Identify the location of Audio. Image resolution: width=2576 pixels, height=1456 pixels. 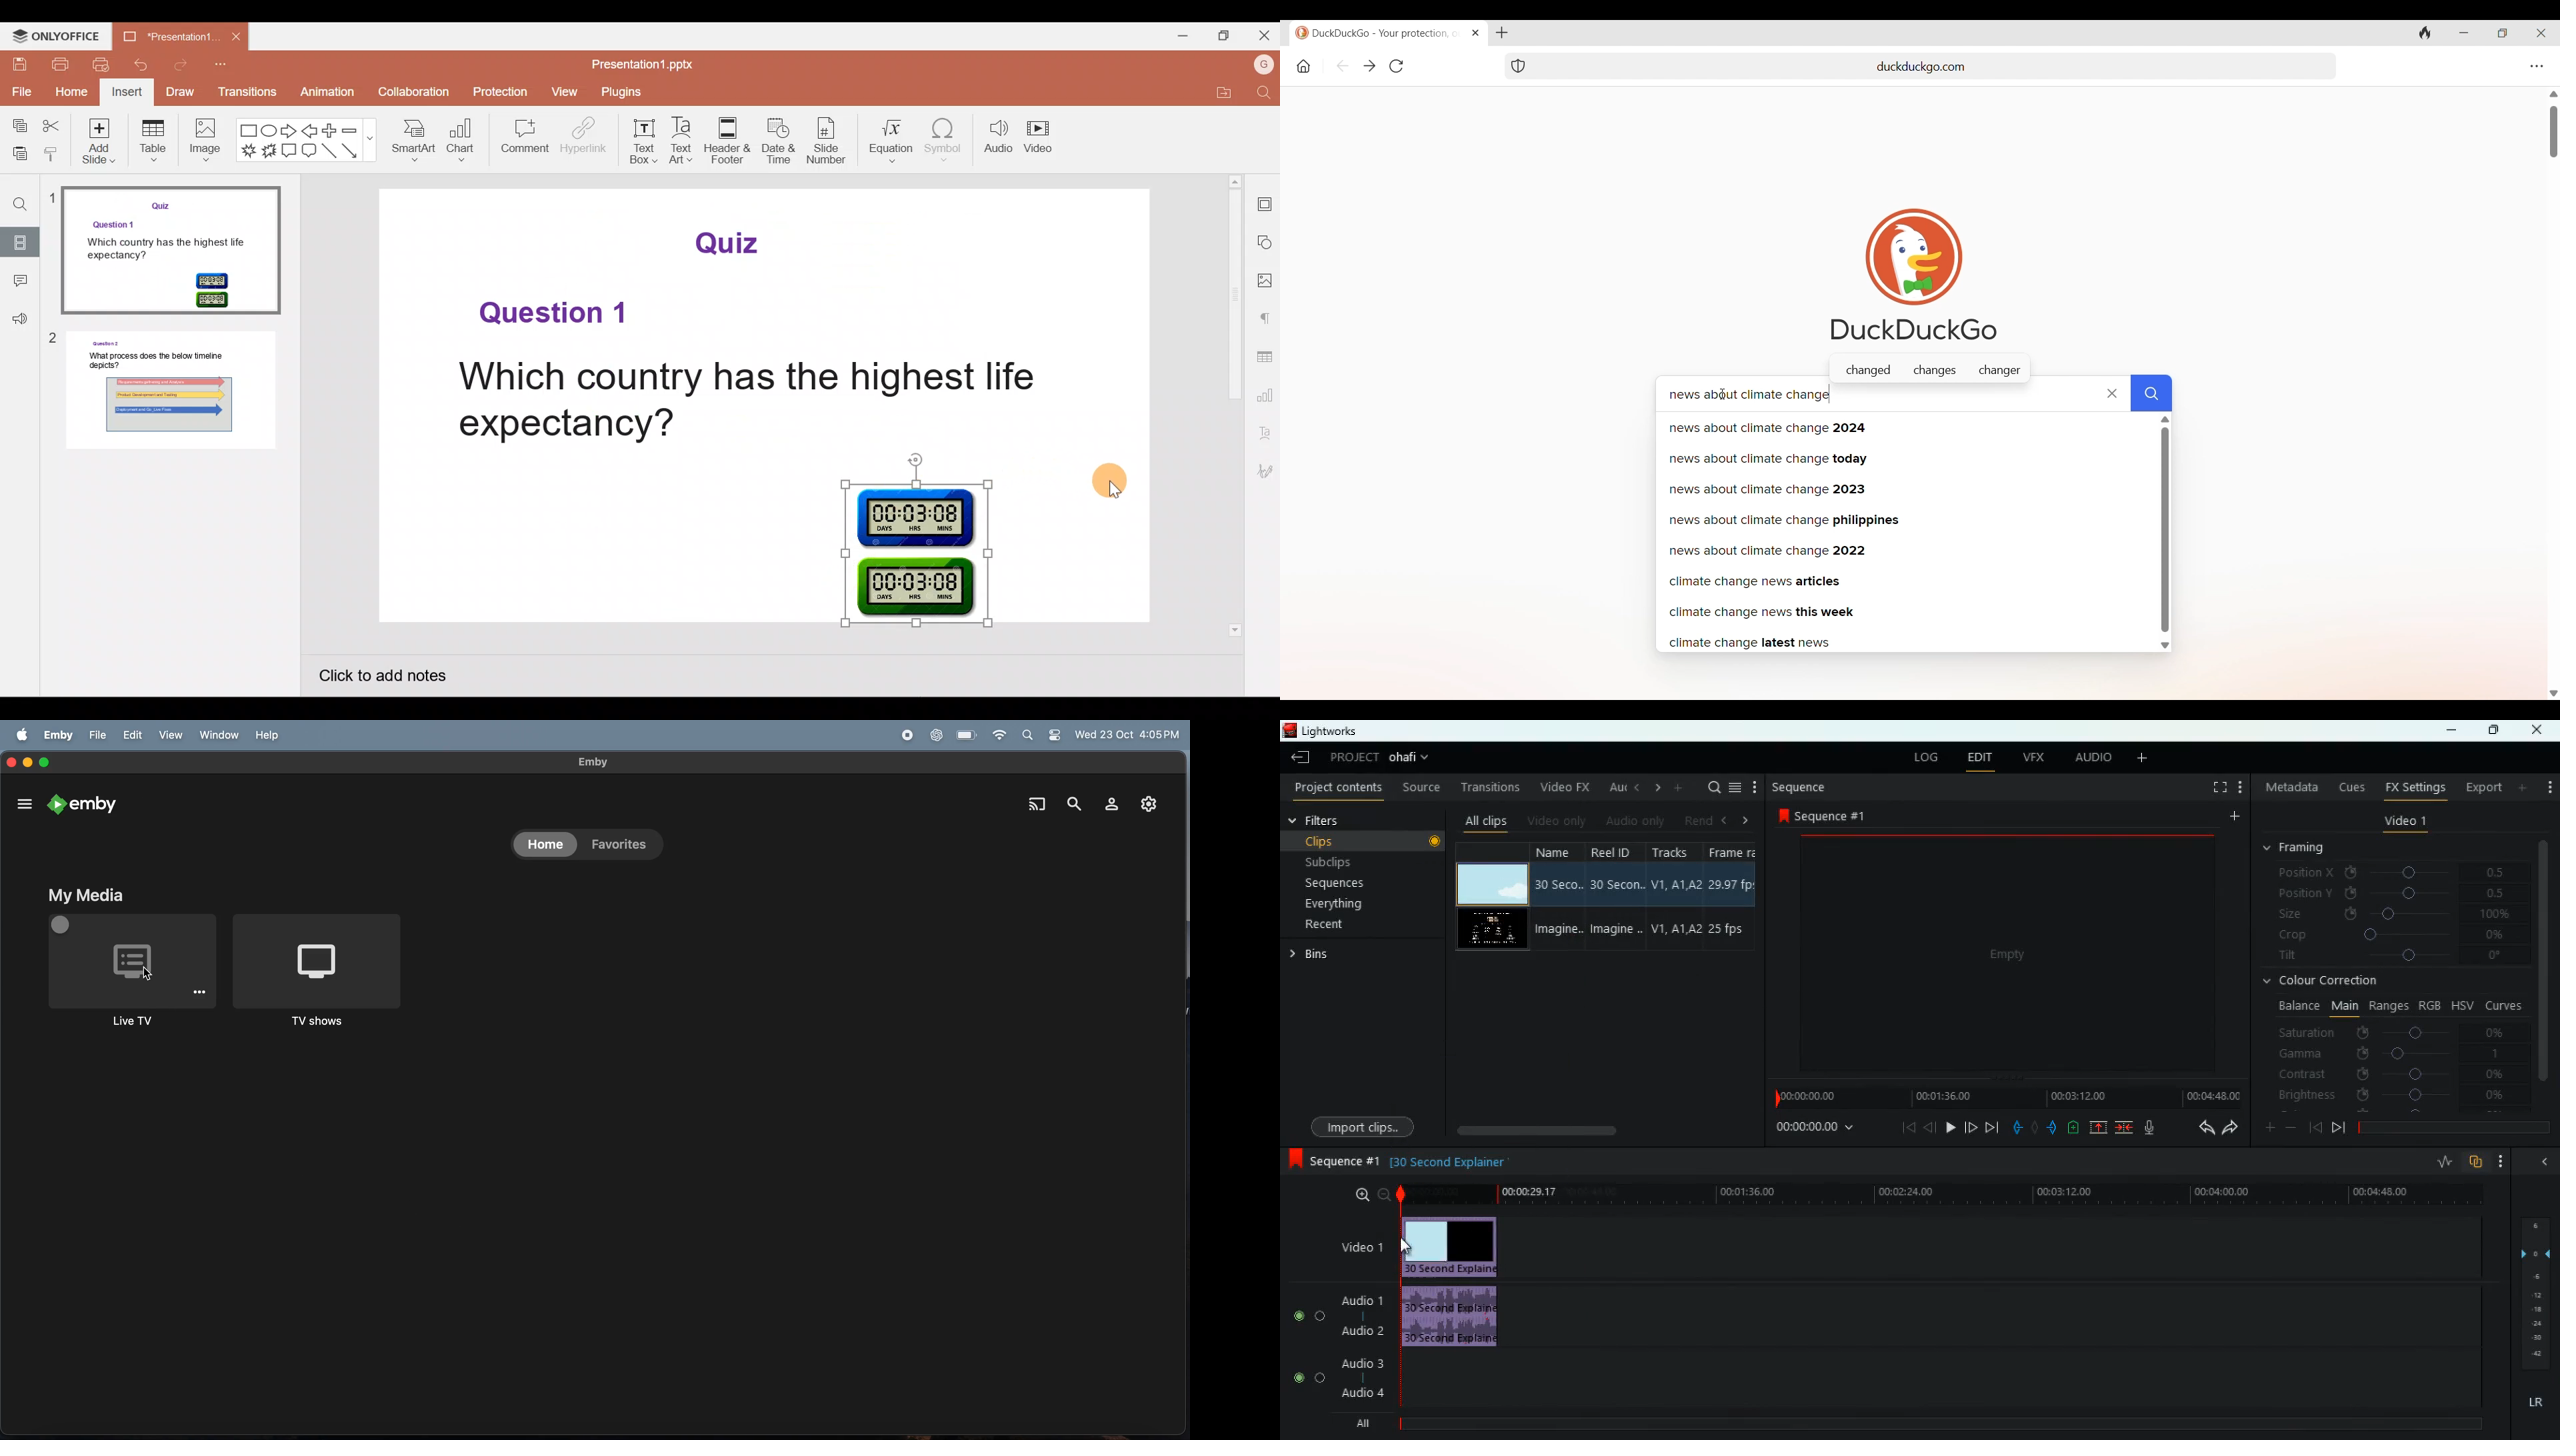
(1305, 1315).